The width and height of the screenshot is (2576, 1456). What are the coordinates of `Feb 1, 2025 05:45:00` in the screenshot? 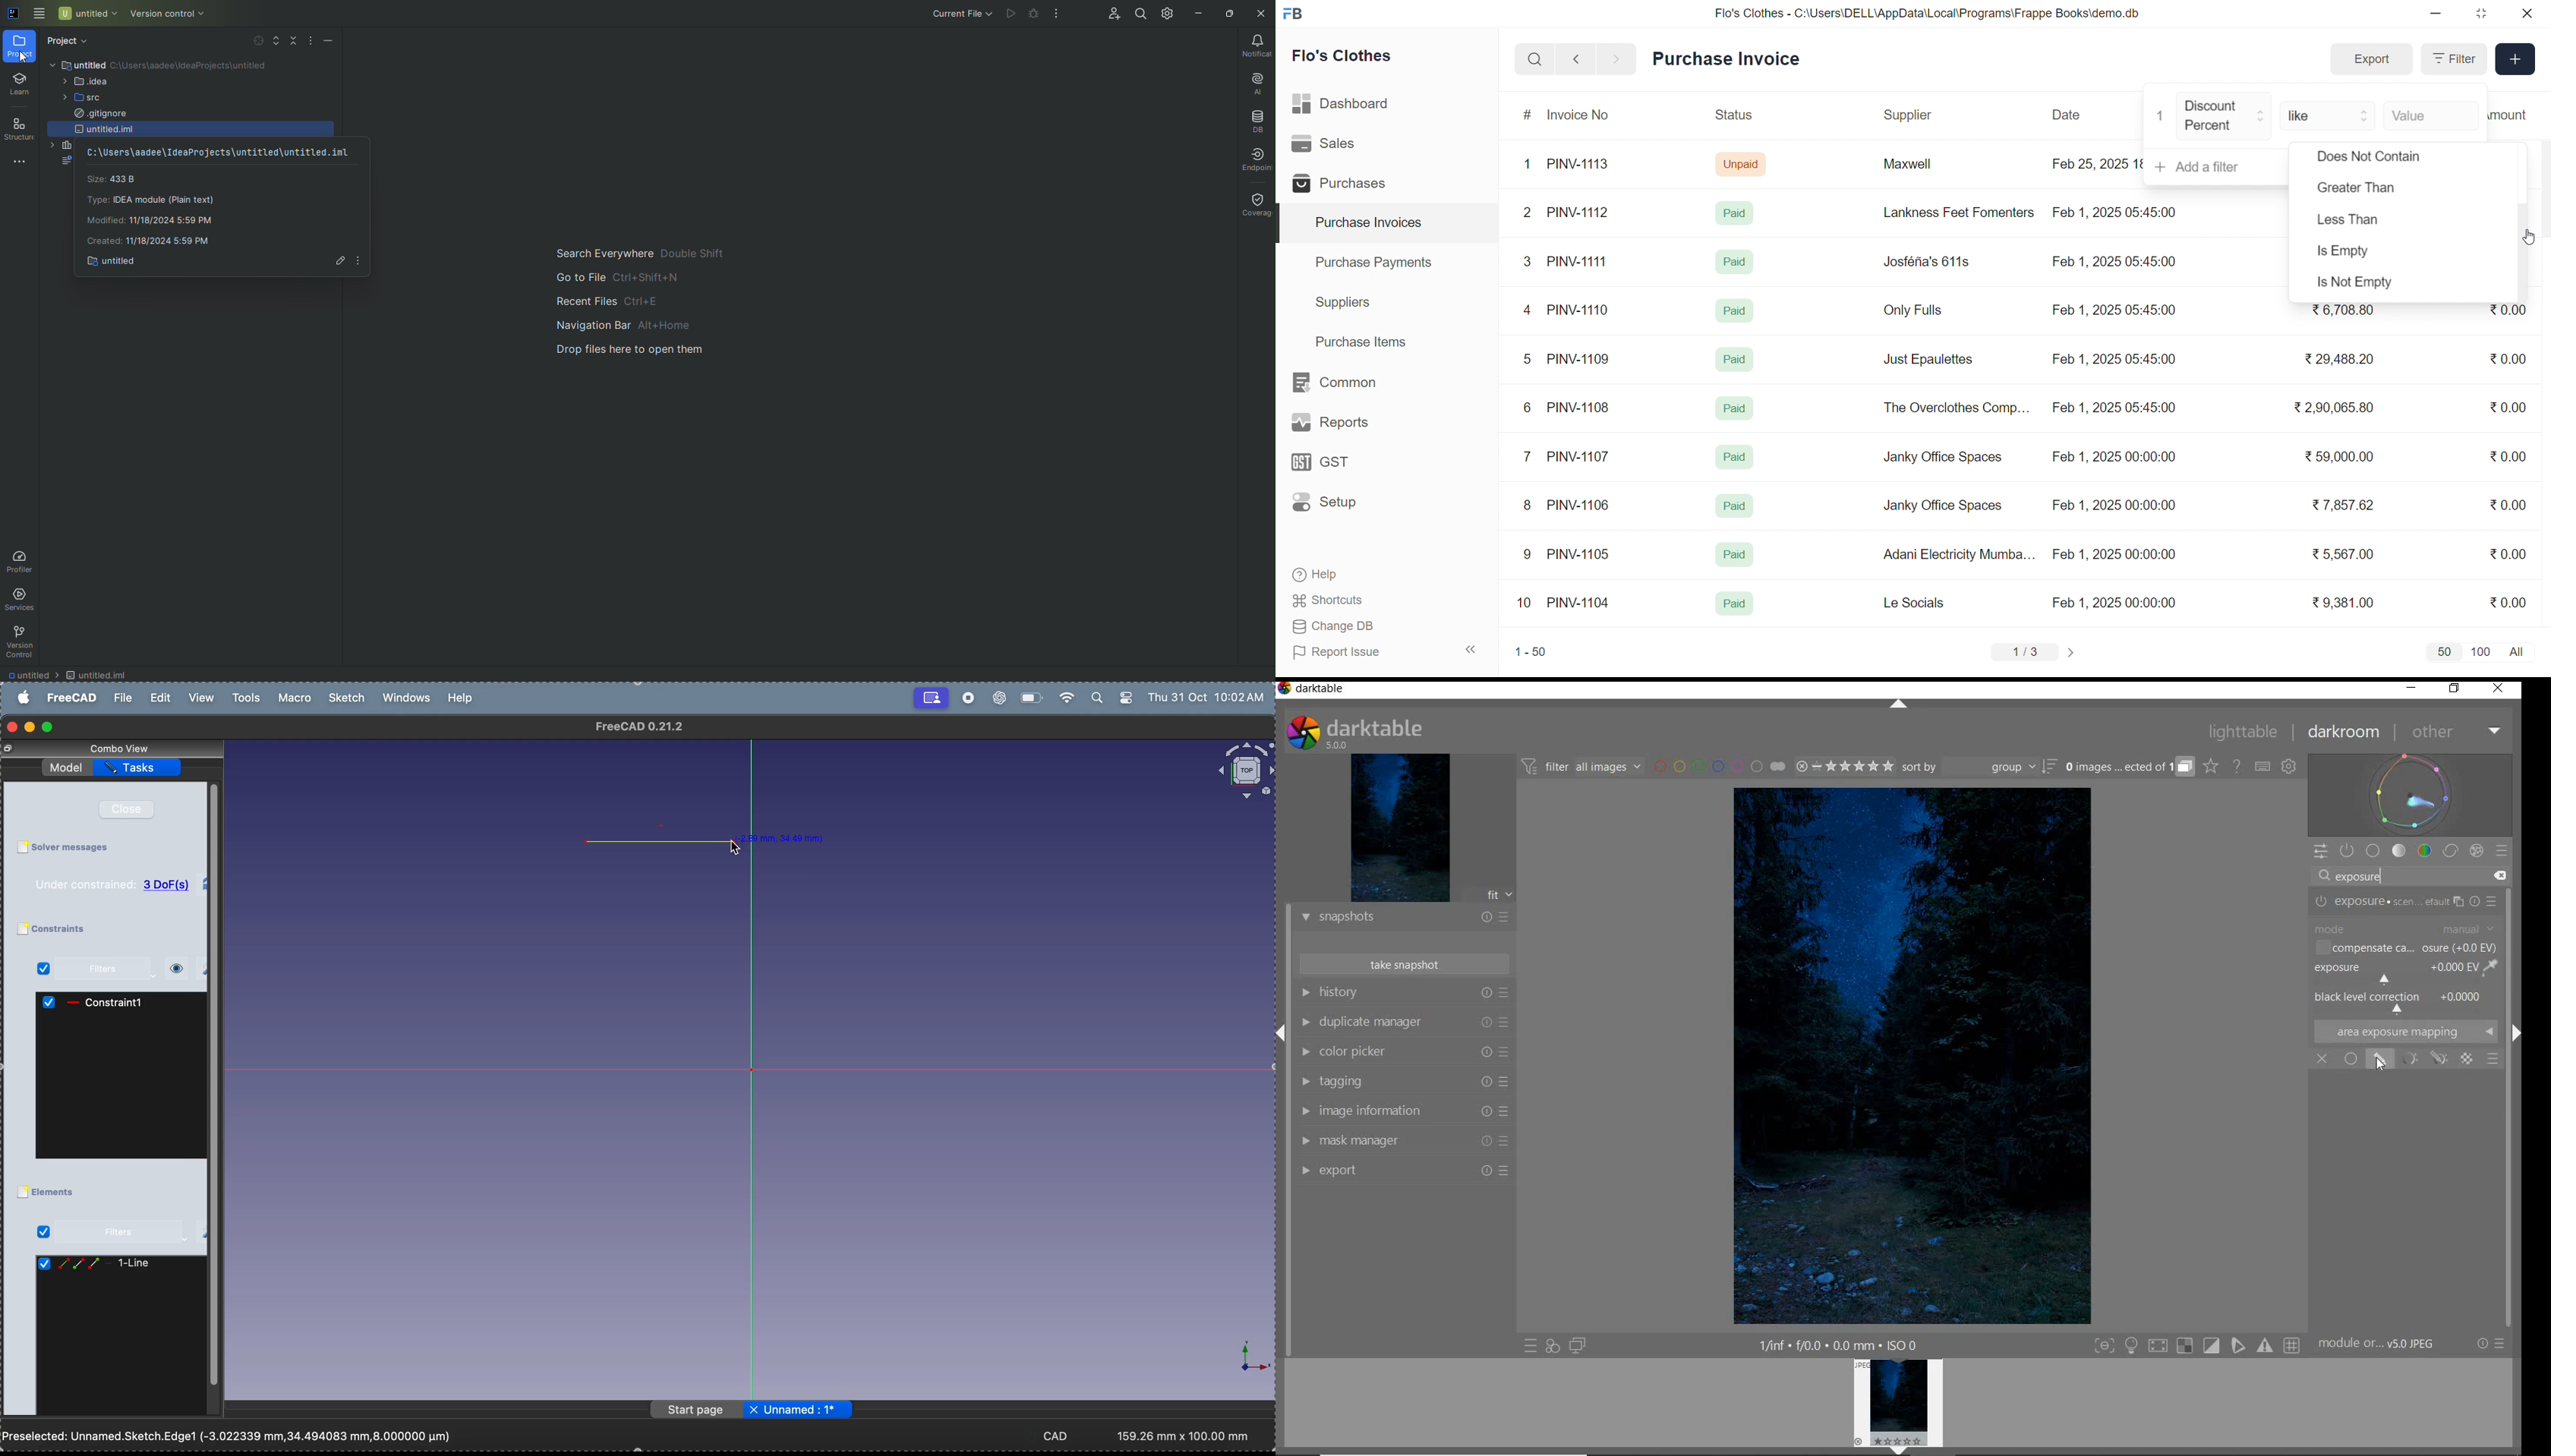 It's located at (2116, 409).